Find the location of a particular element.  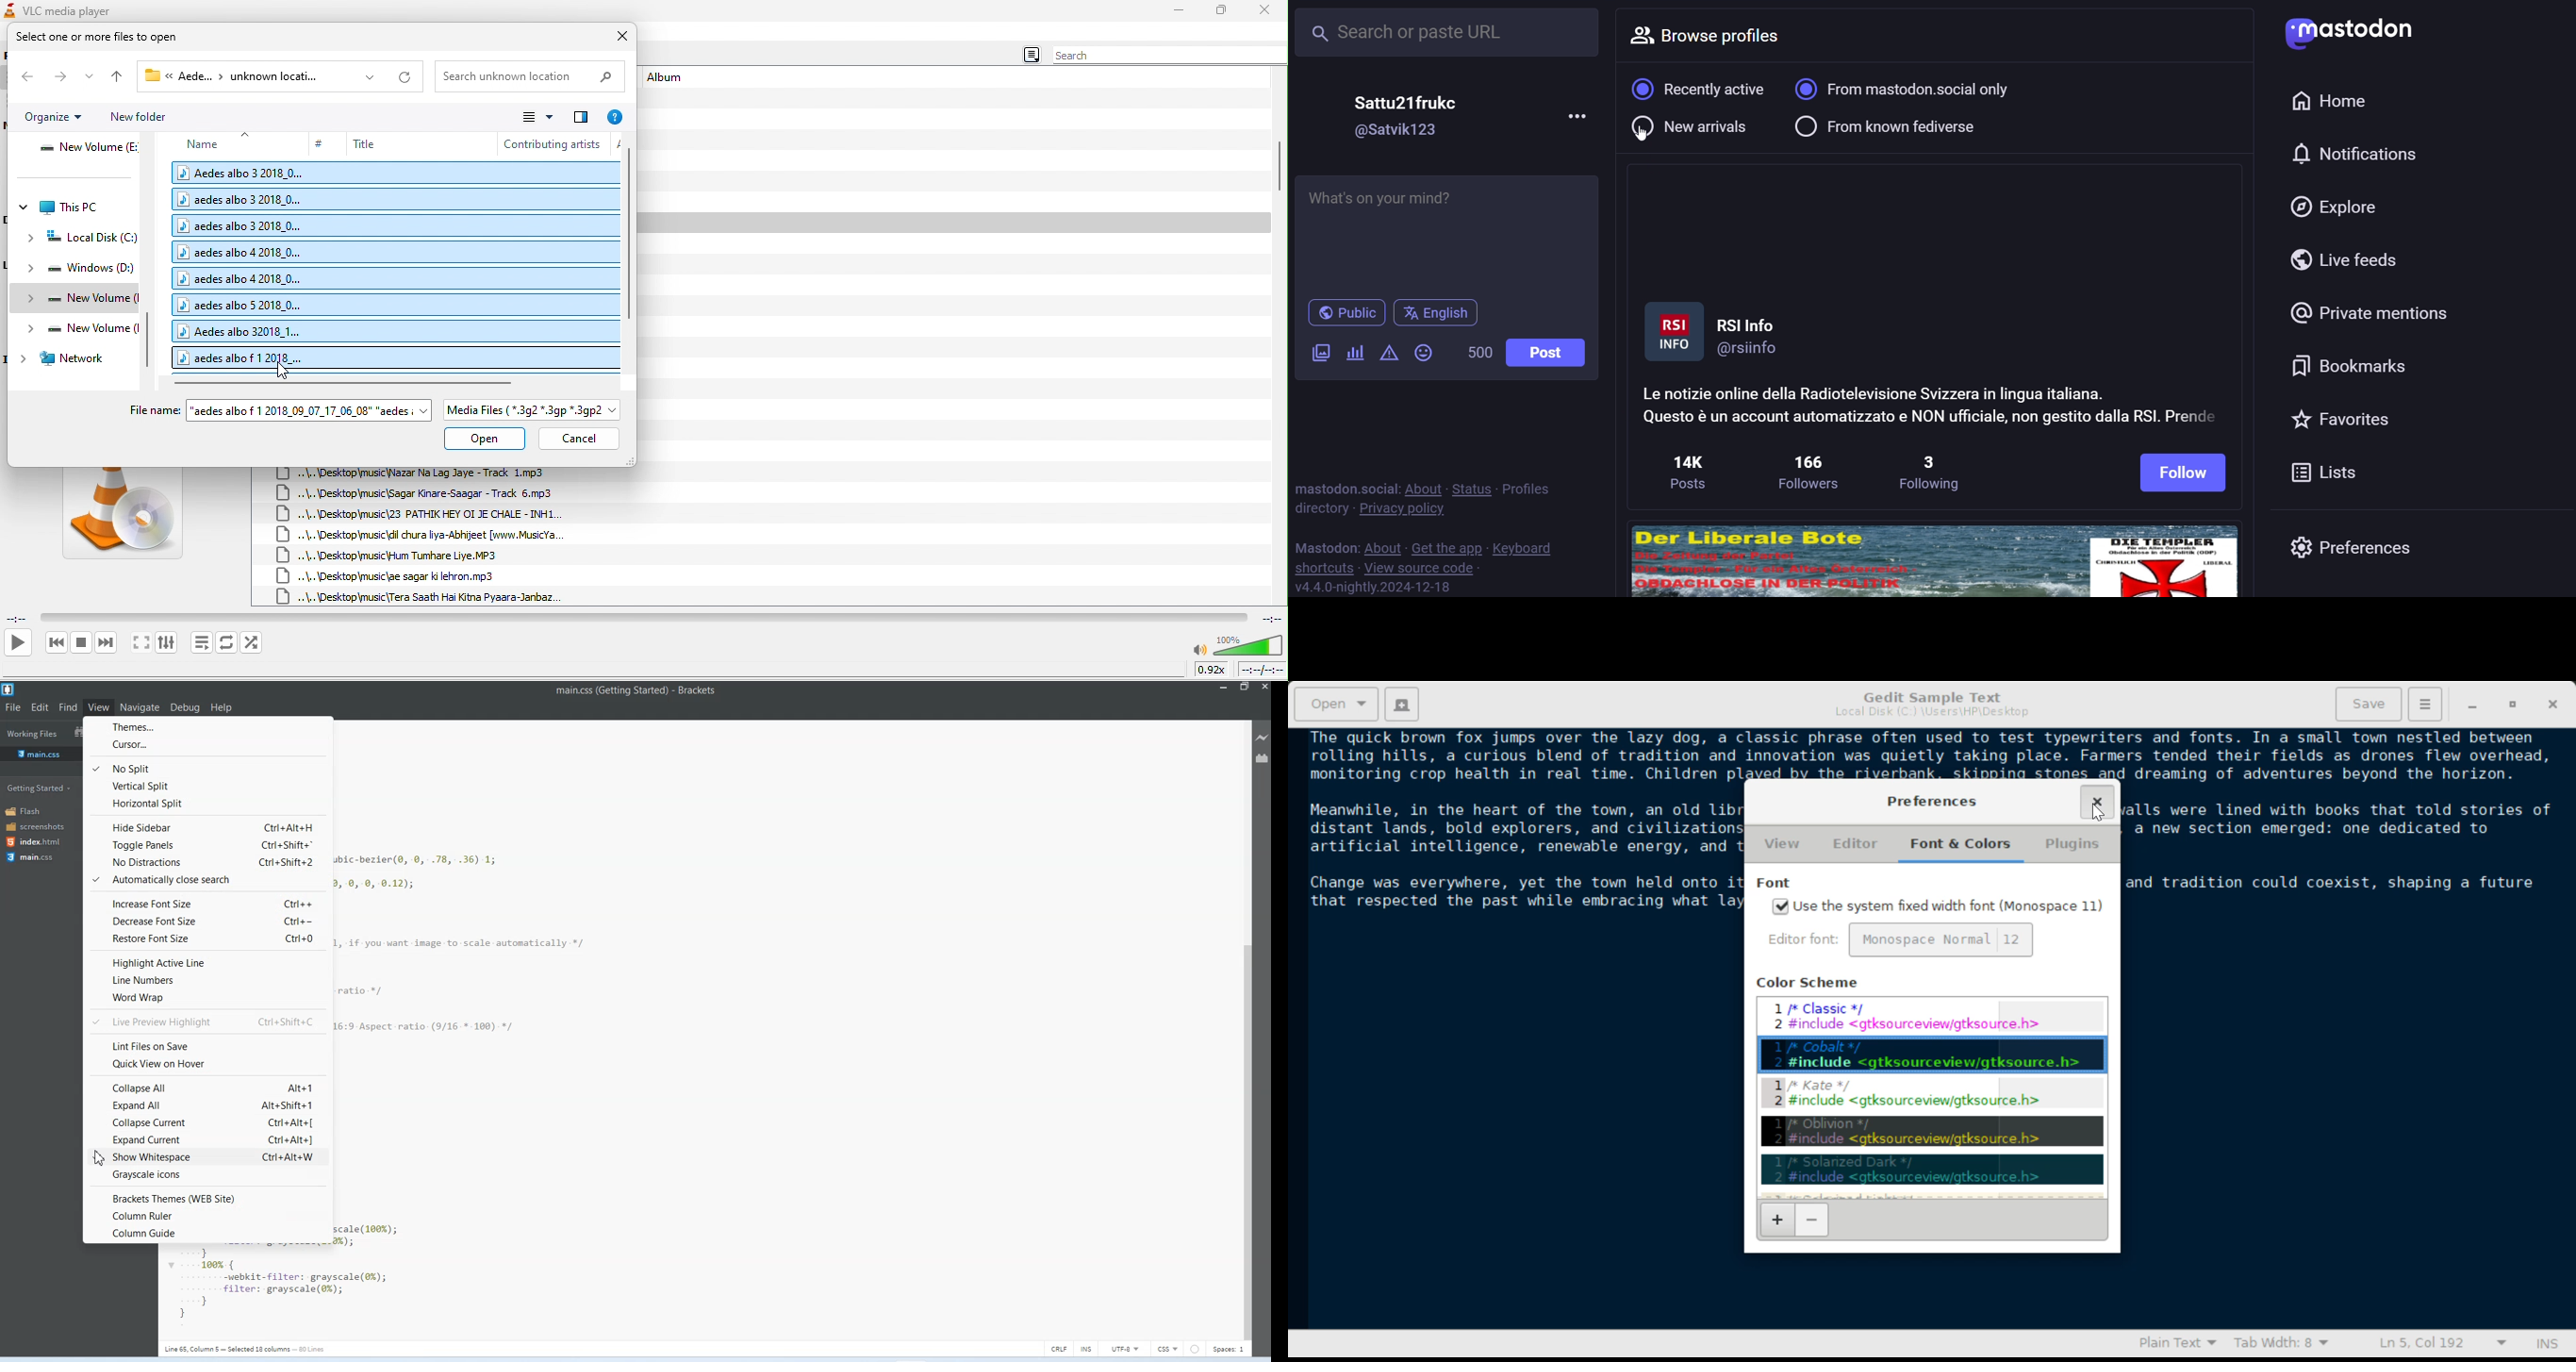

more is located at coordinates (1580, 116).